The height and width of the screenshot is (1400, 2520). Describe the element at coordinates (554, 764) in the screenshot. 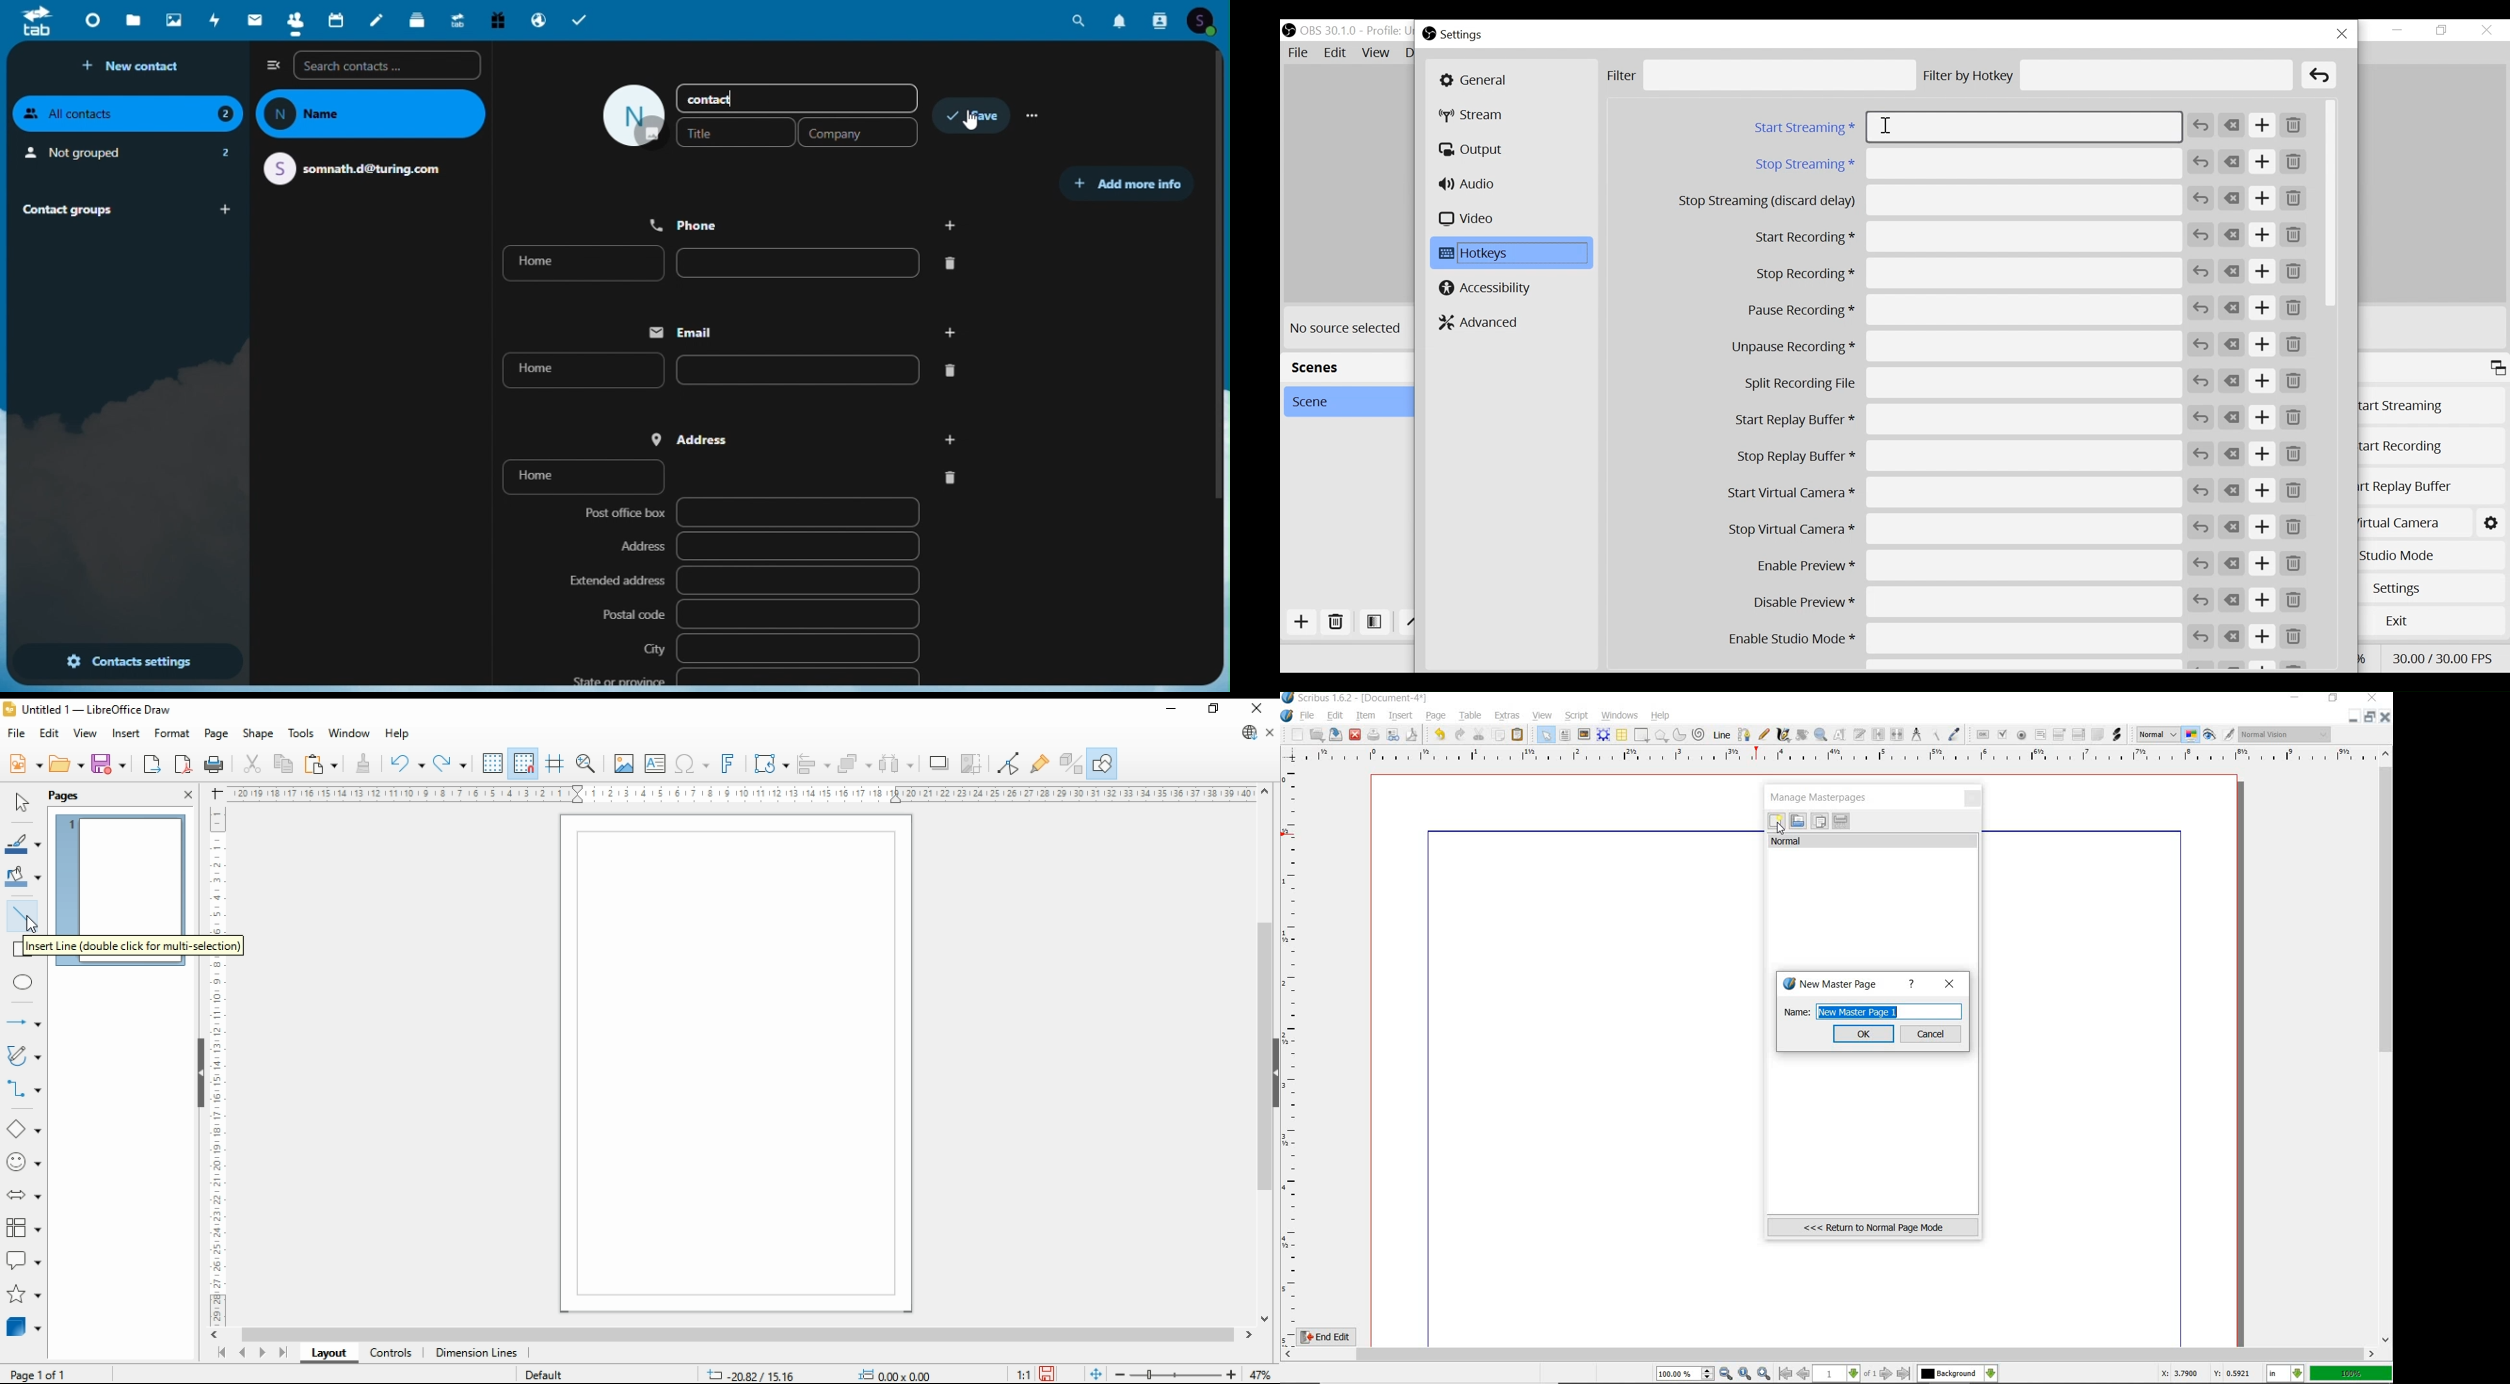

I see `helplines while moving` at that location.